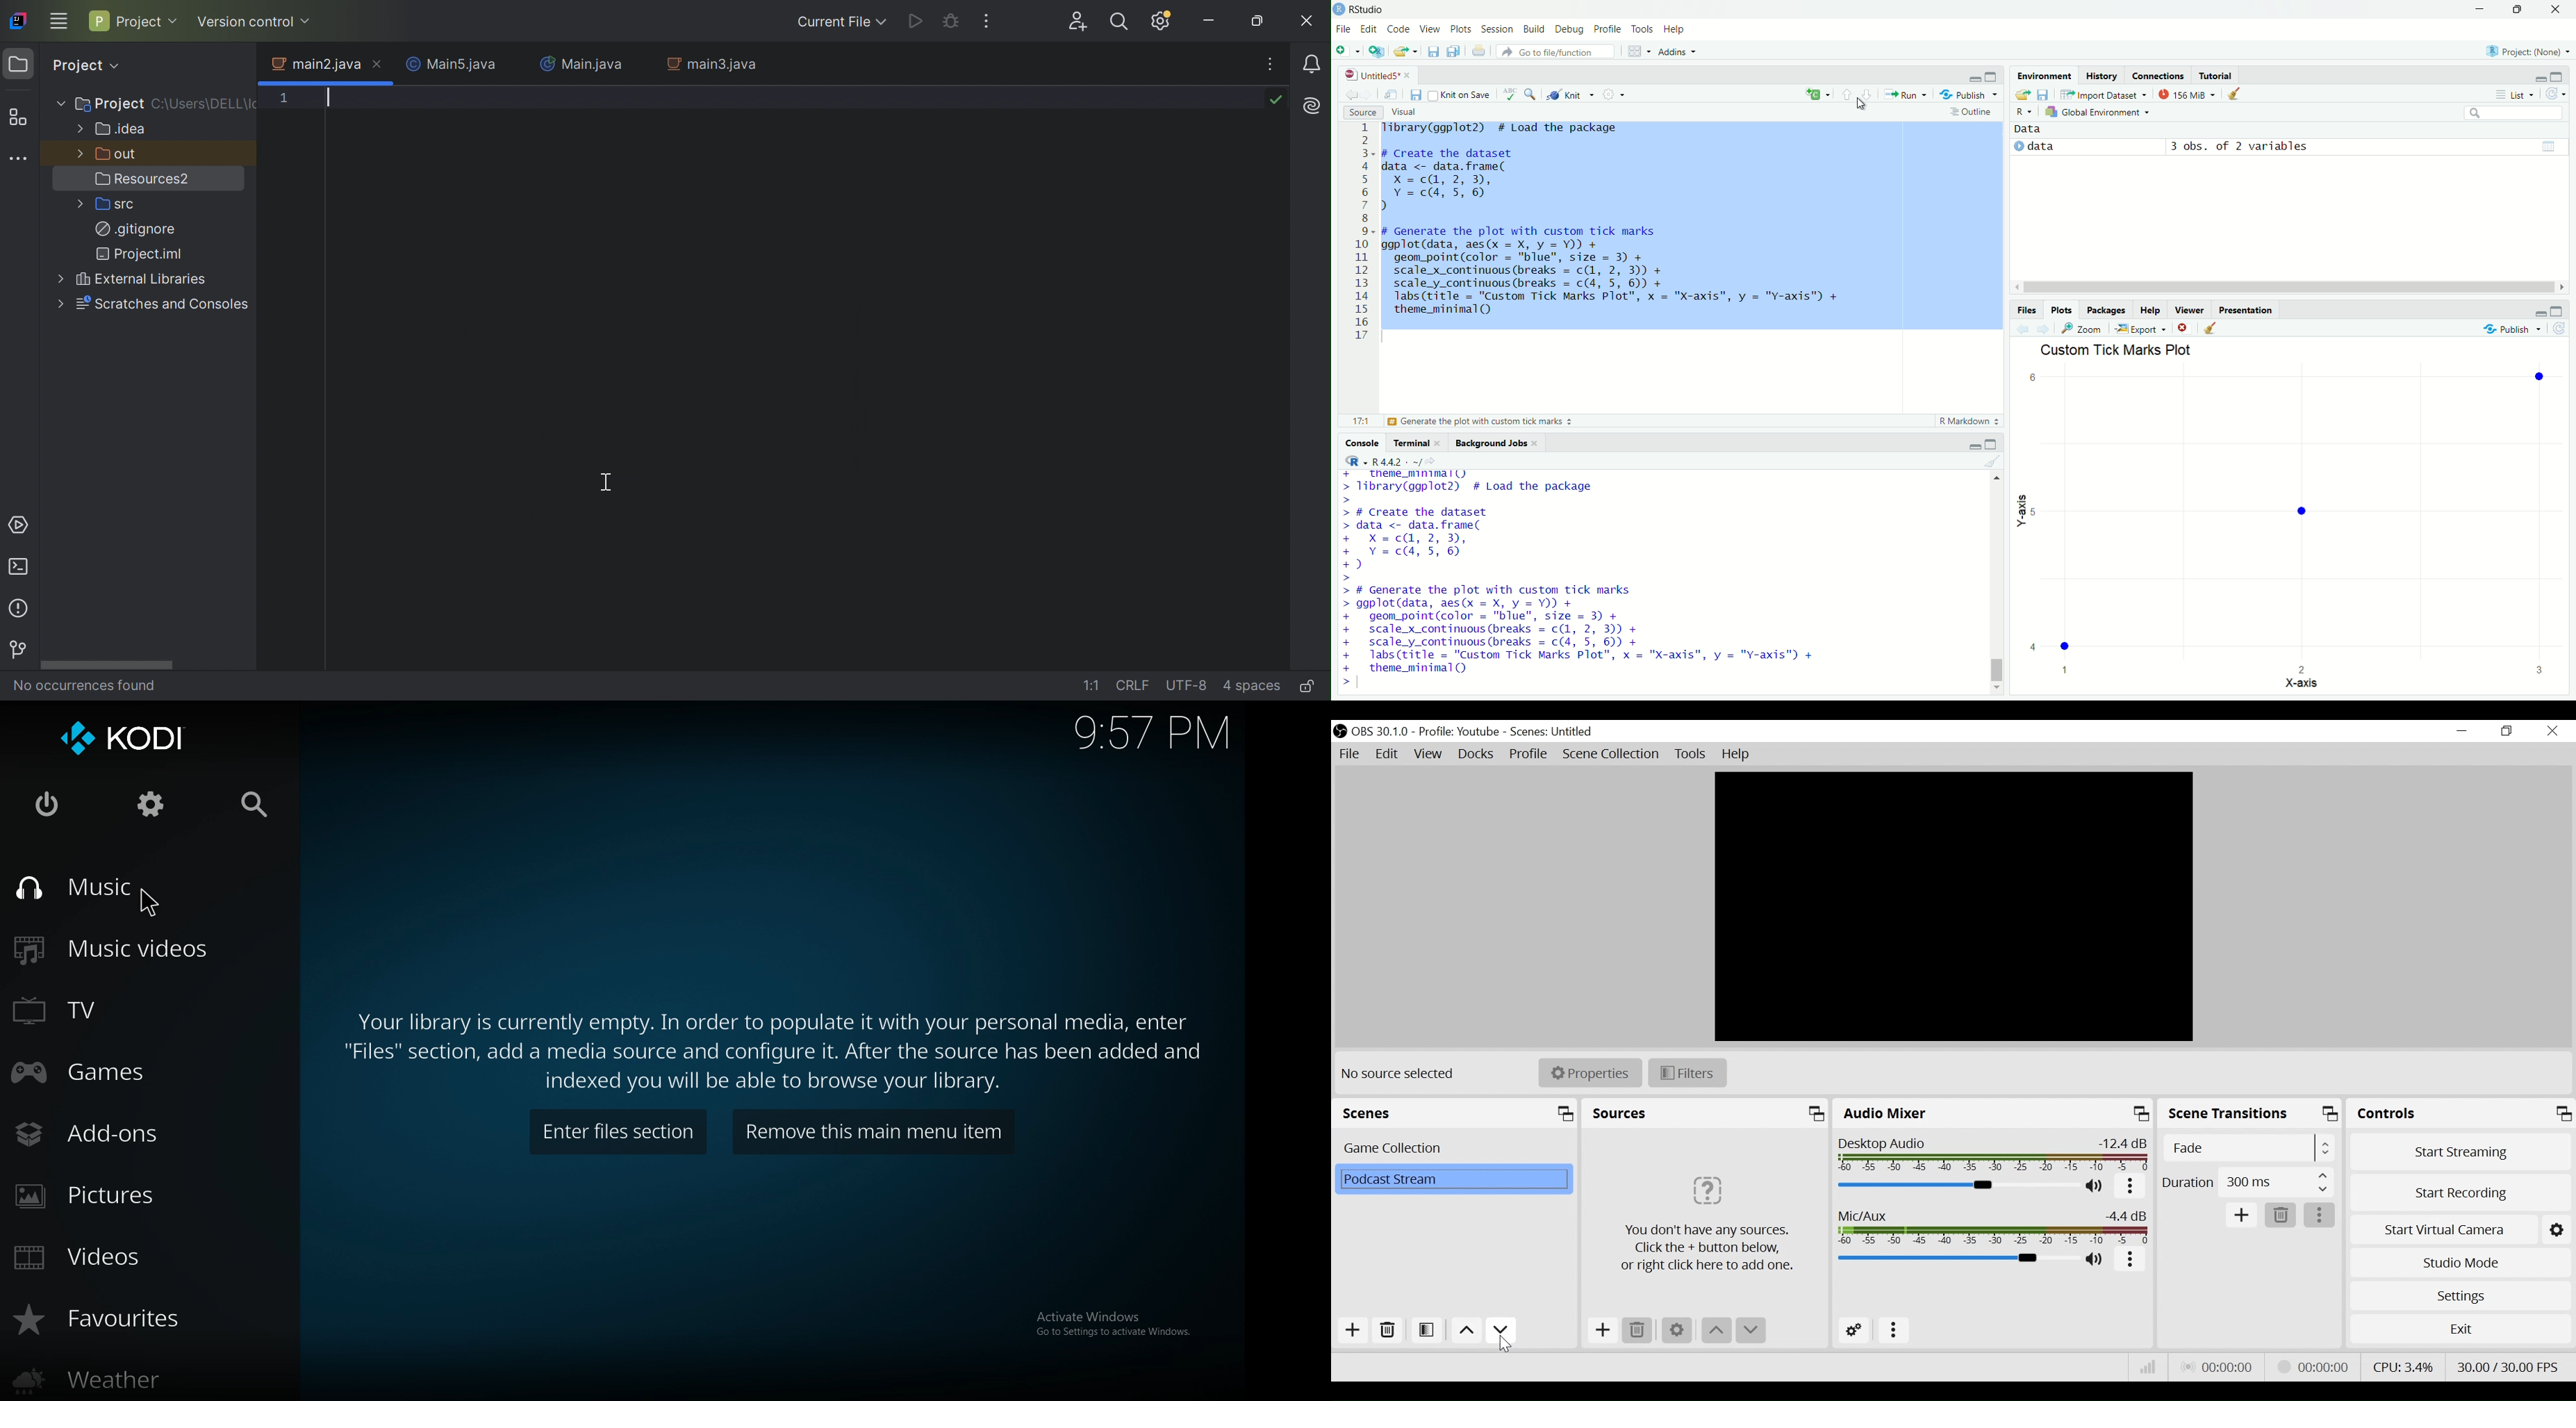  Describe the element at coordinates (2509, 330) in the screenshot. I see `publish` at that location.